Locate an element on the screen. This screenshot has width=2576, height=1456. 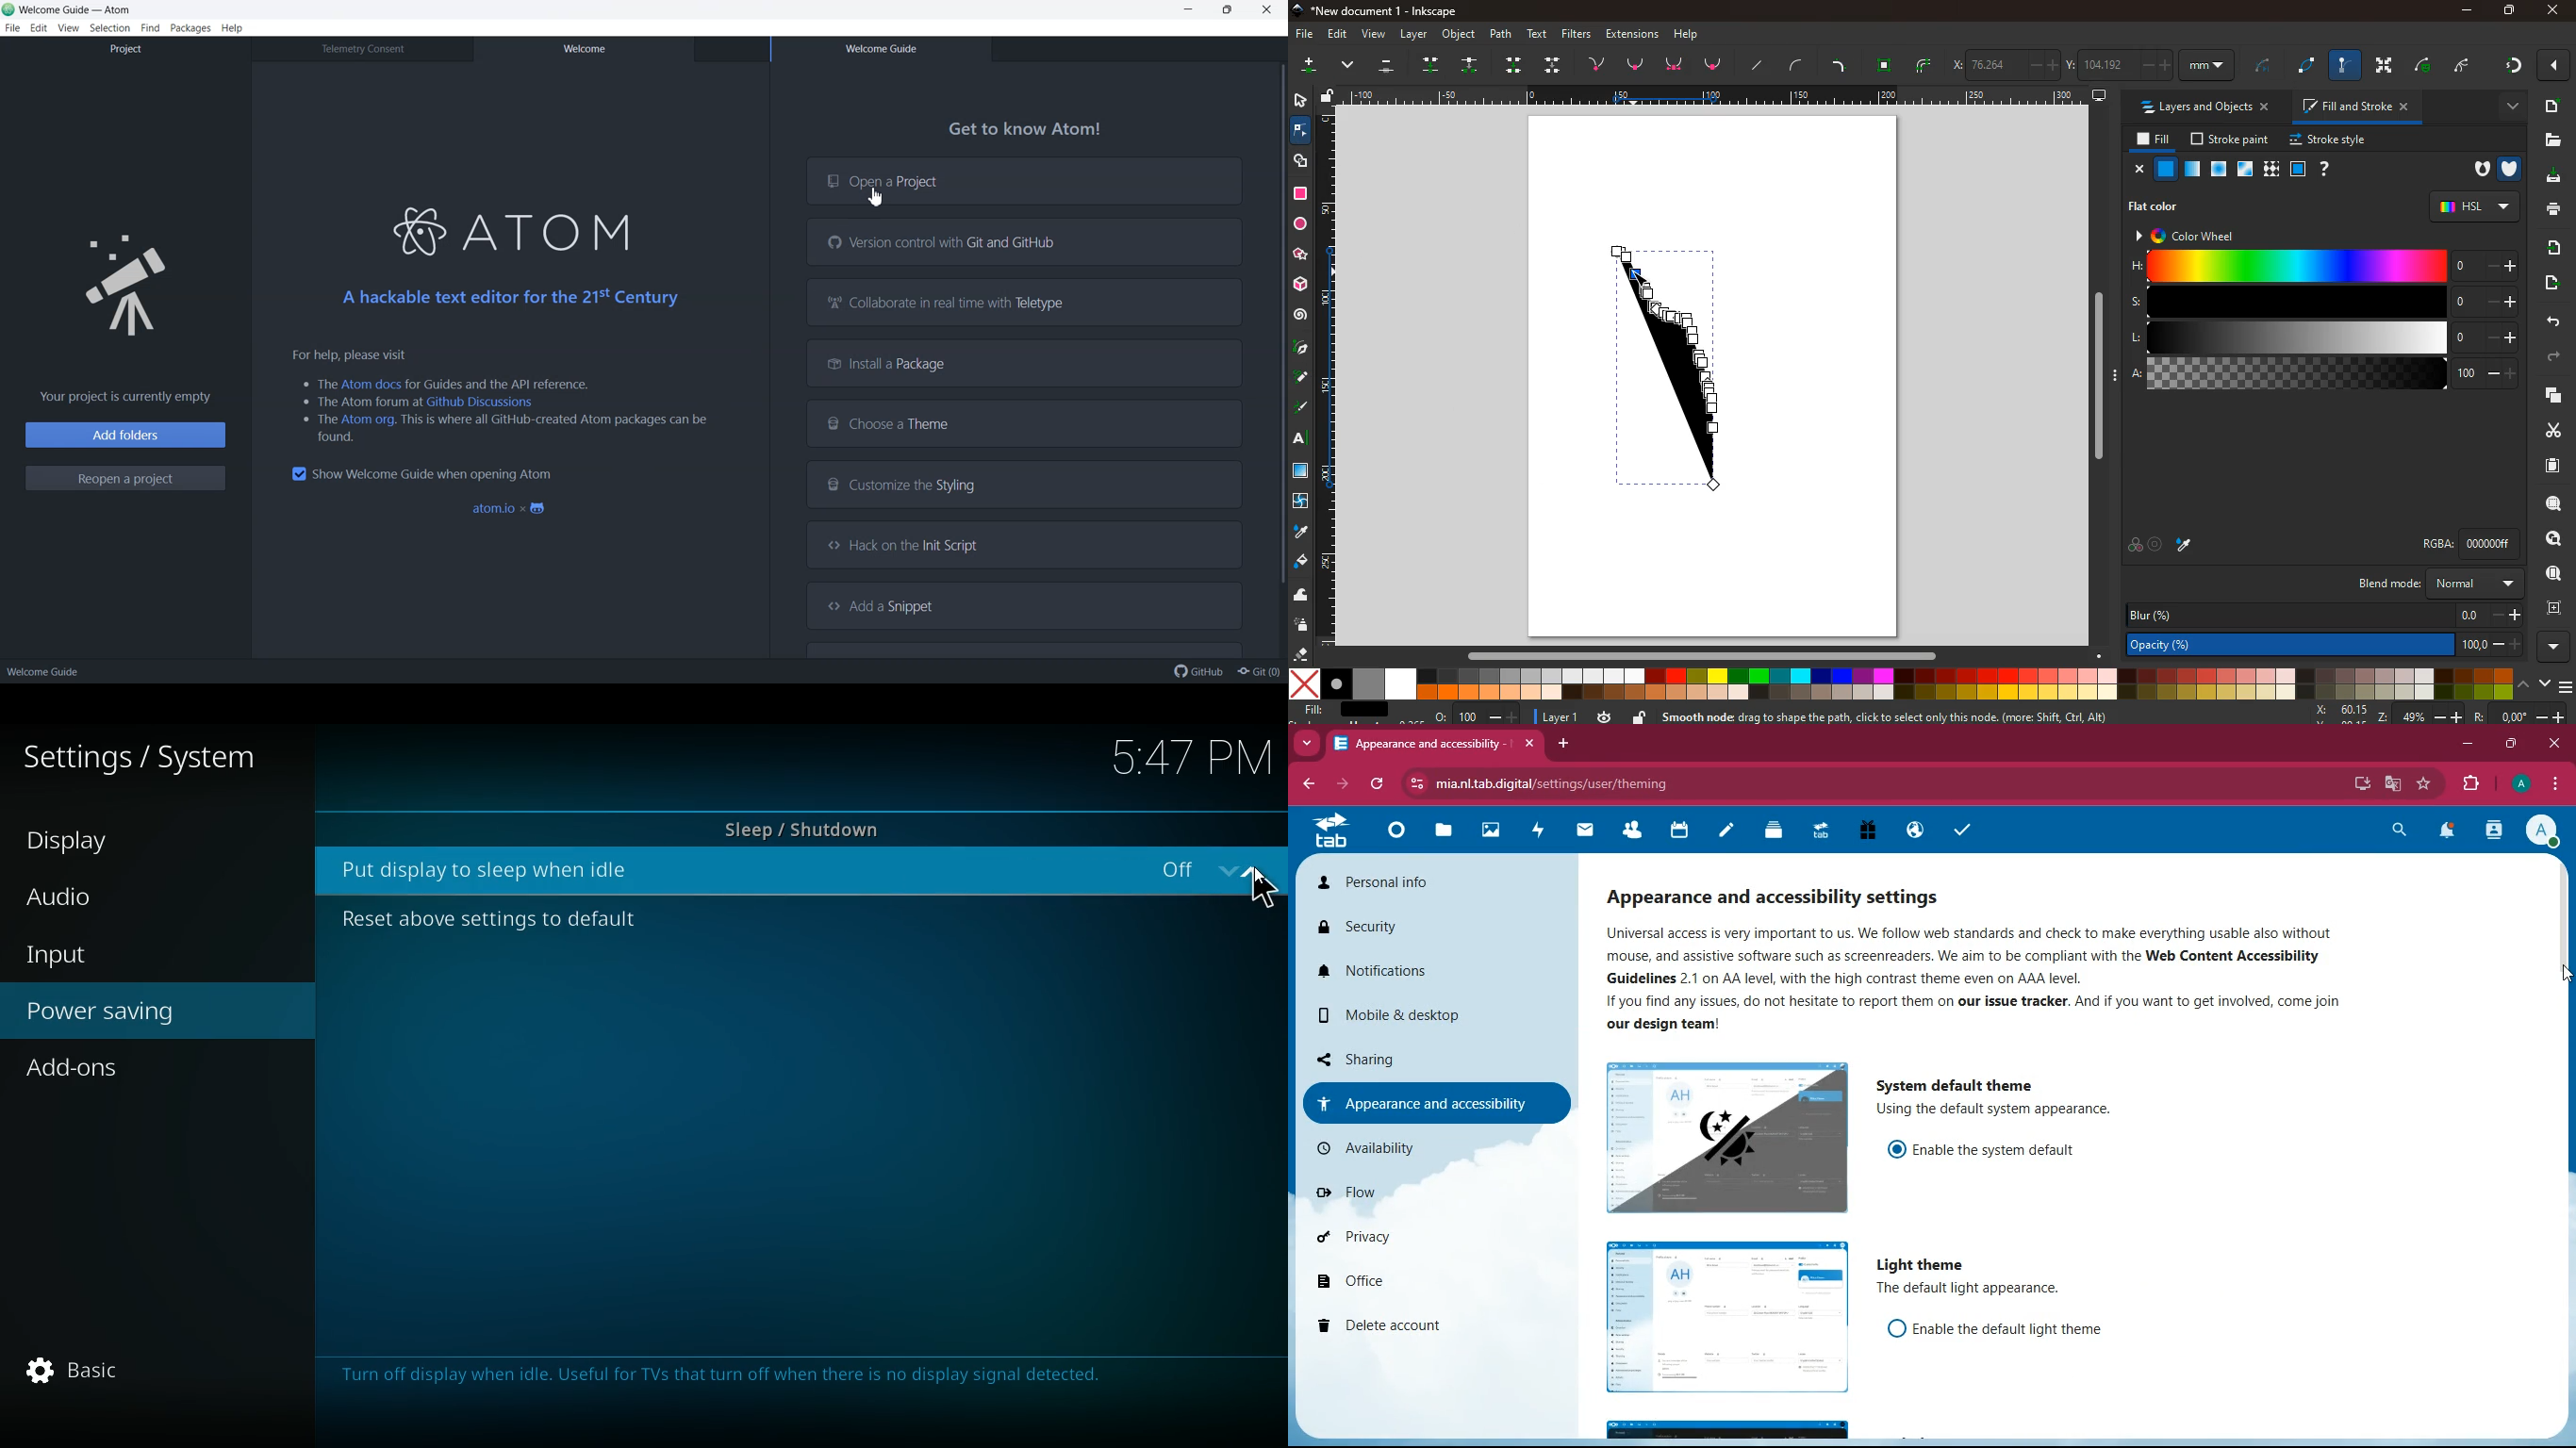
close is located at coordinates (2552, 743).